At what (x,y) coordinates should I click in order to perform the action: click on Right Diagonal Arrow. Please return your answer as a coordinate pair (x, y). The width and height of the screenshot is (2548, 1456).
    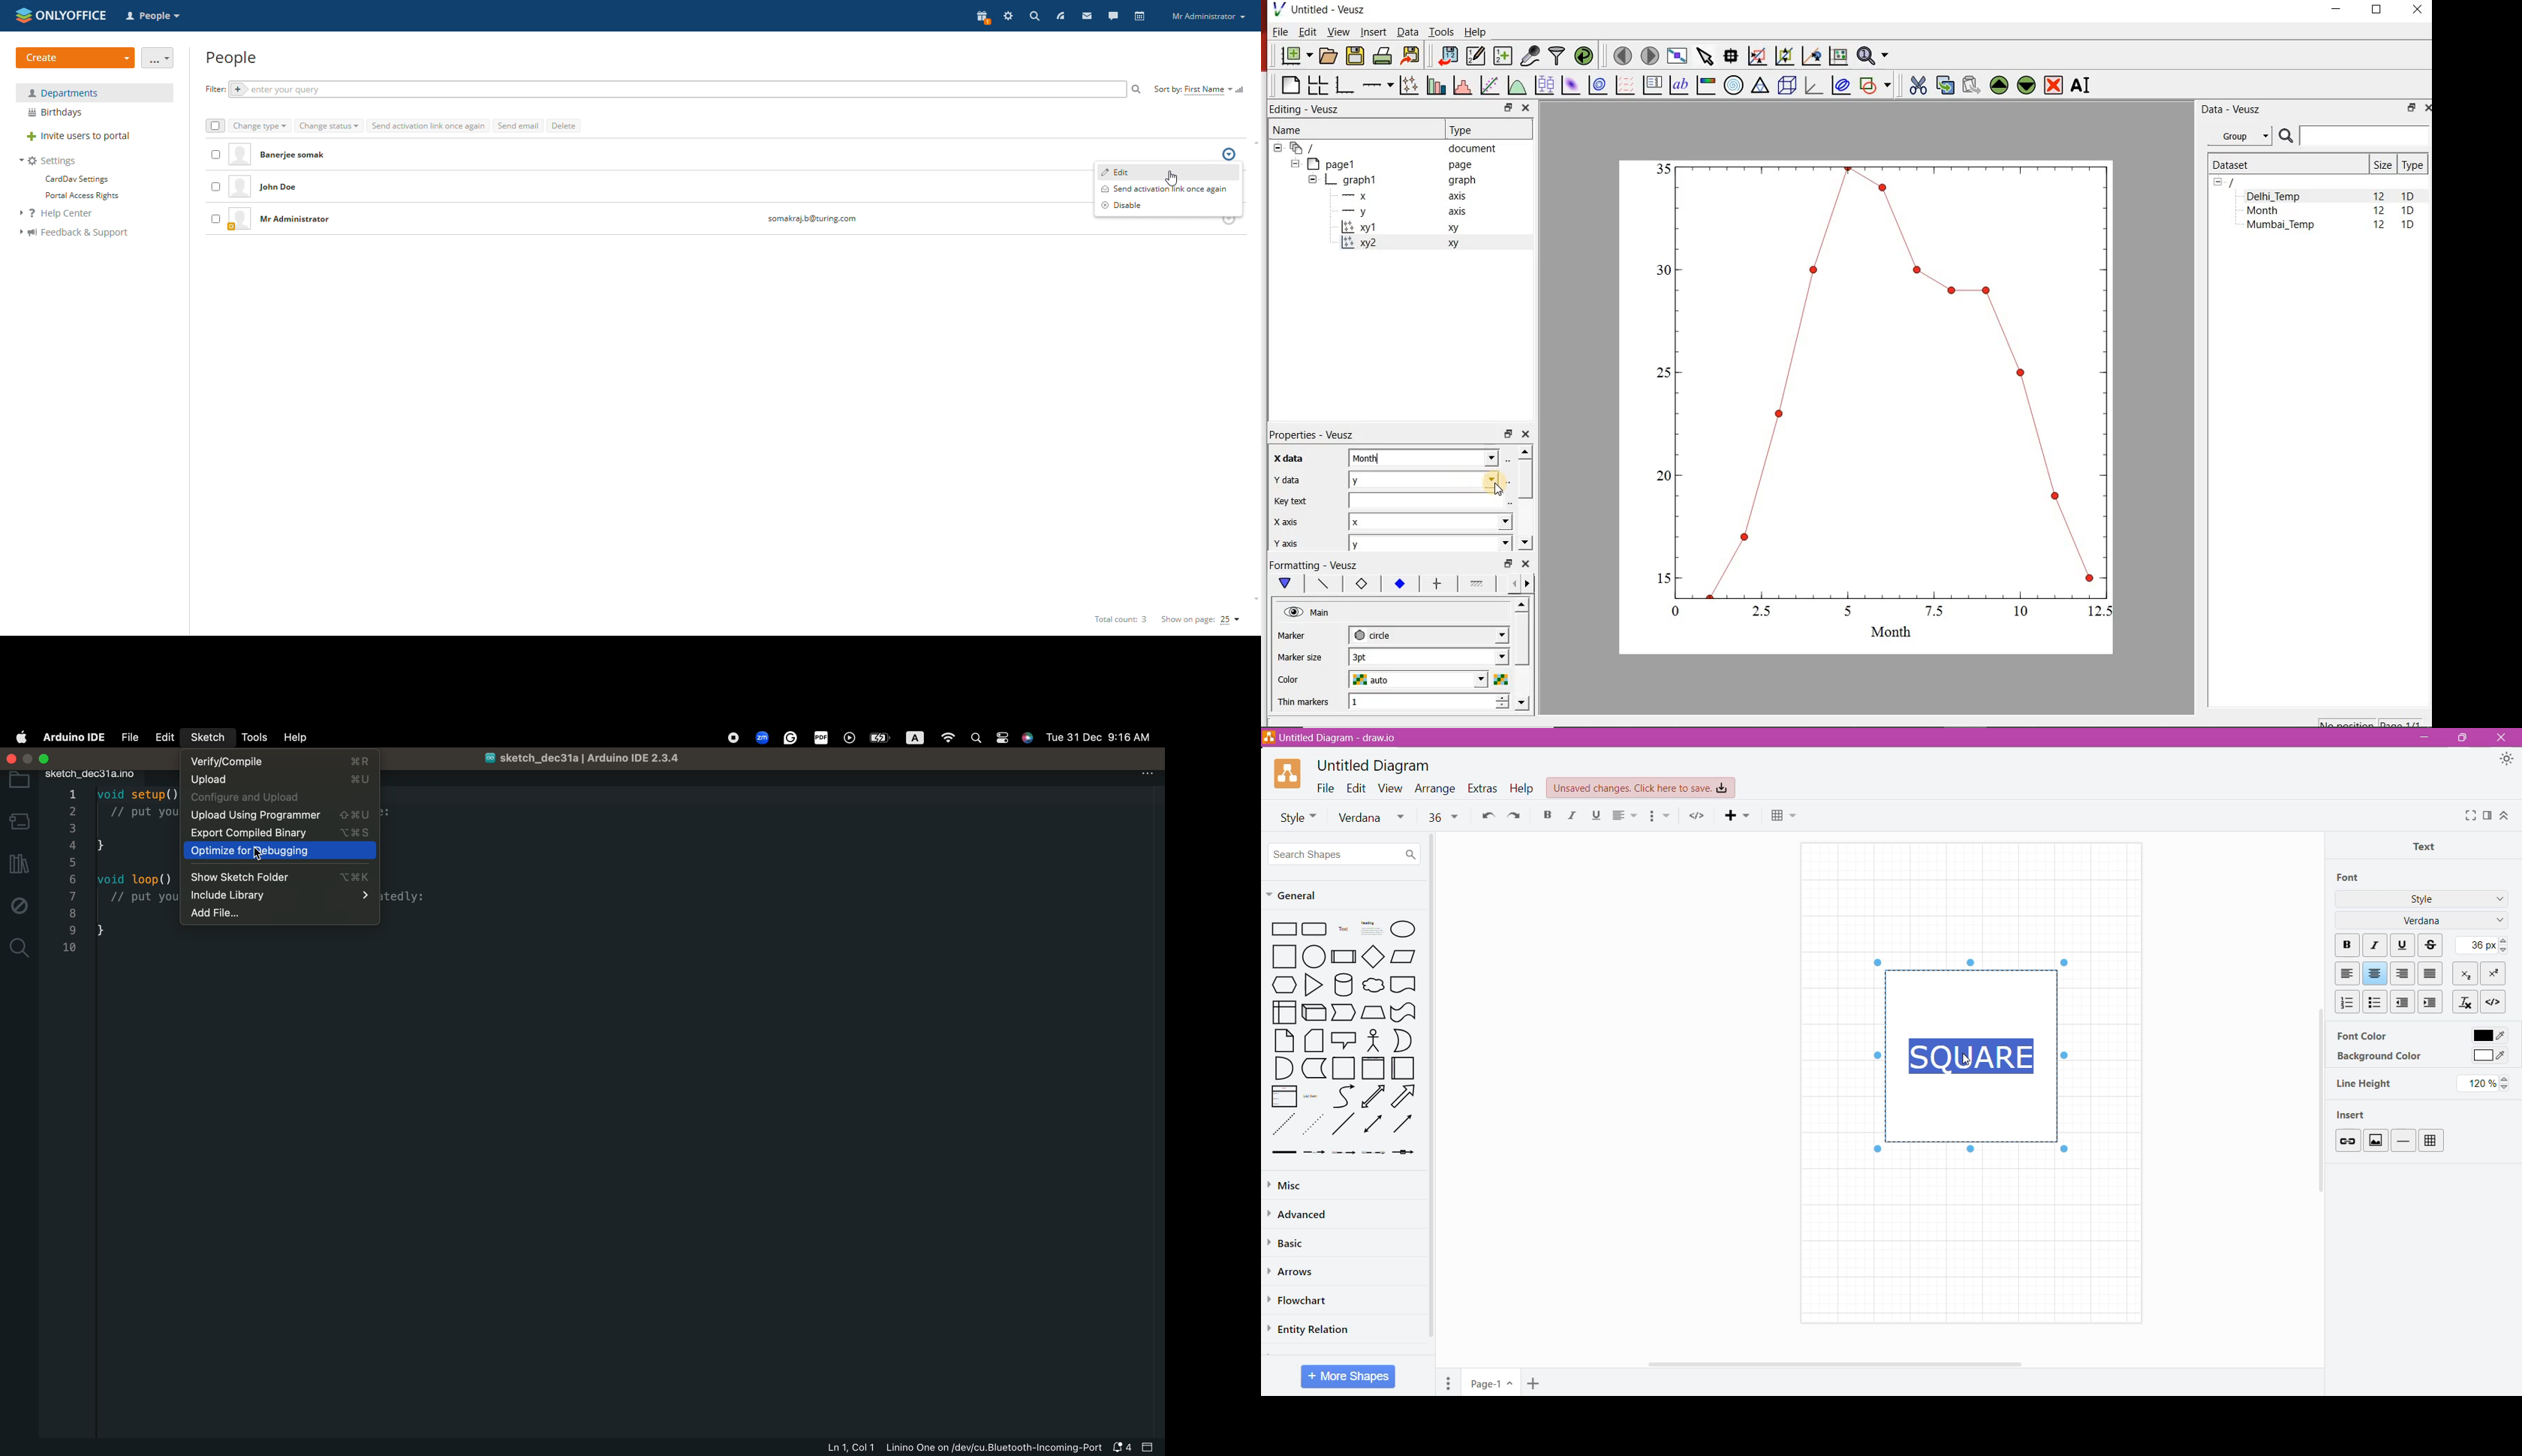
    Looking at the image, I should click on (1405, 1097).